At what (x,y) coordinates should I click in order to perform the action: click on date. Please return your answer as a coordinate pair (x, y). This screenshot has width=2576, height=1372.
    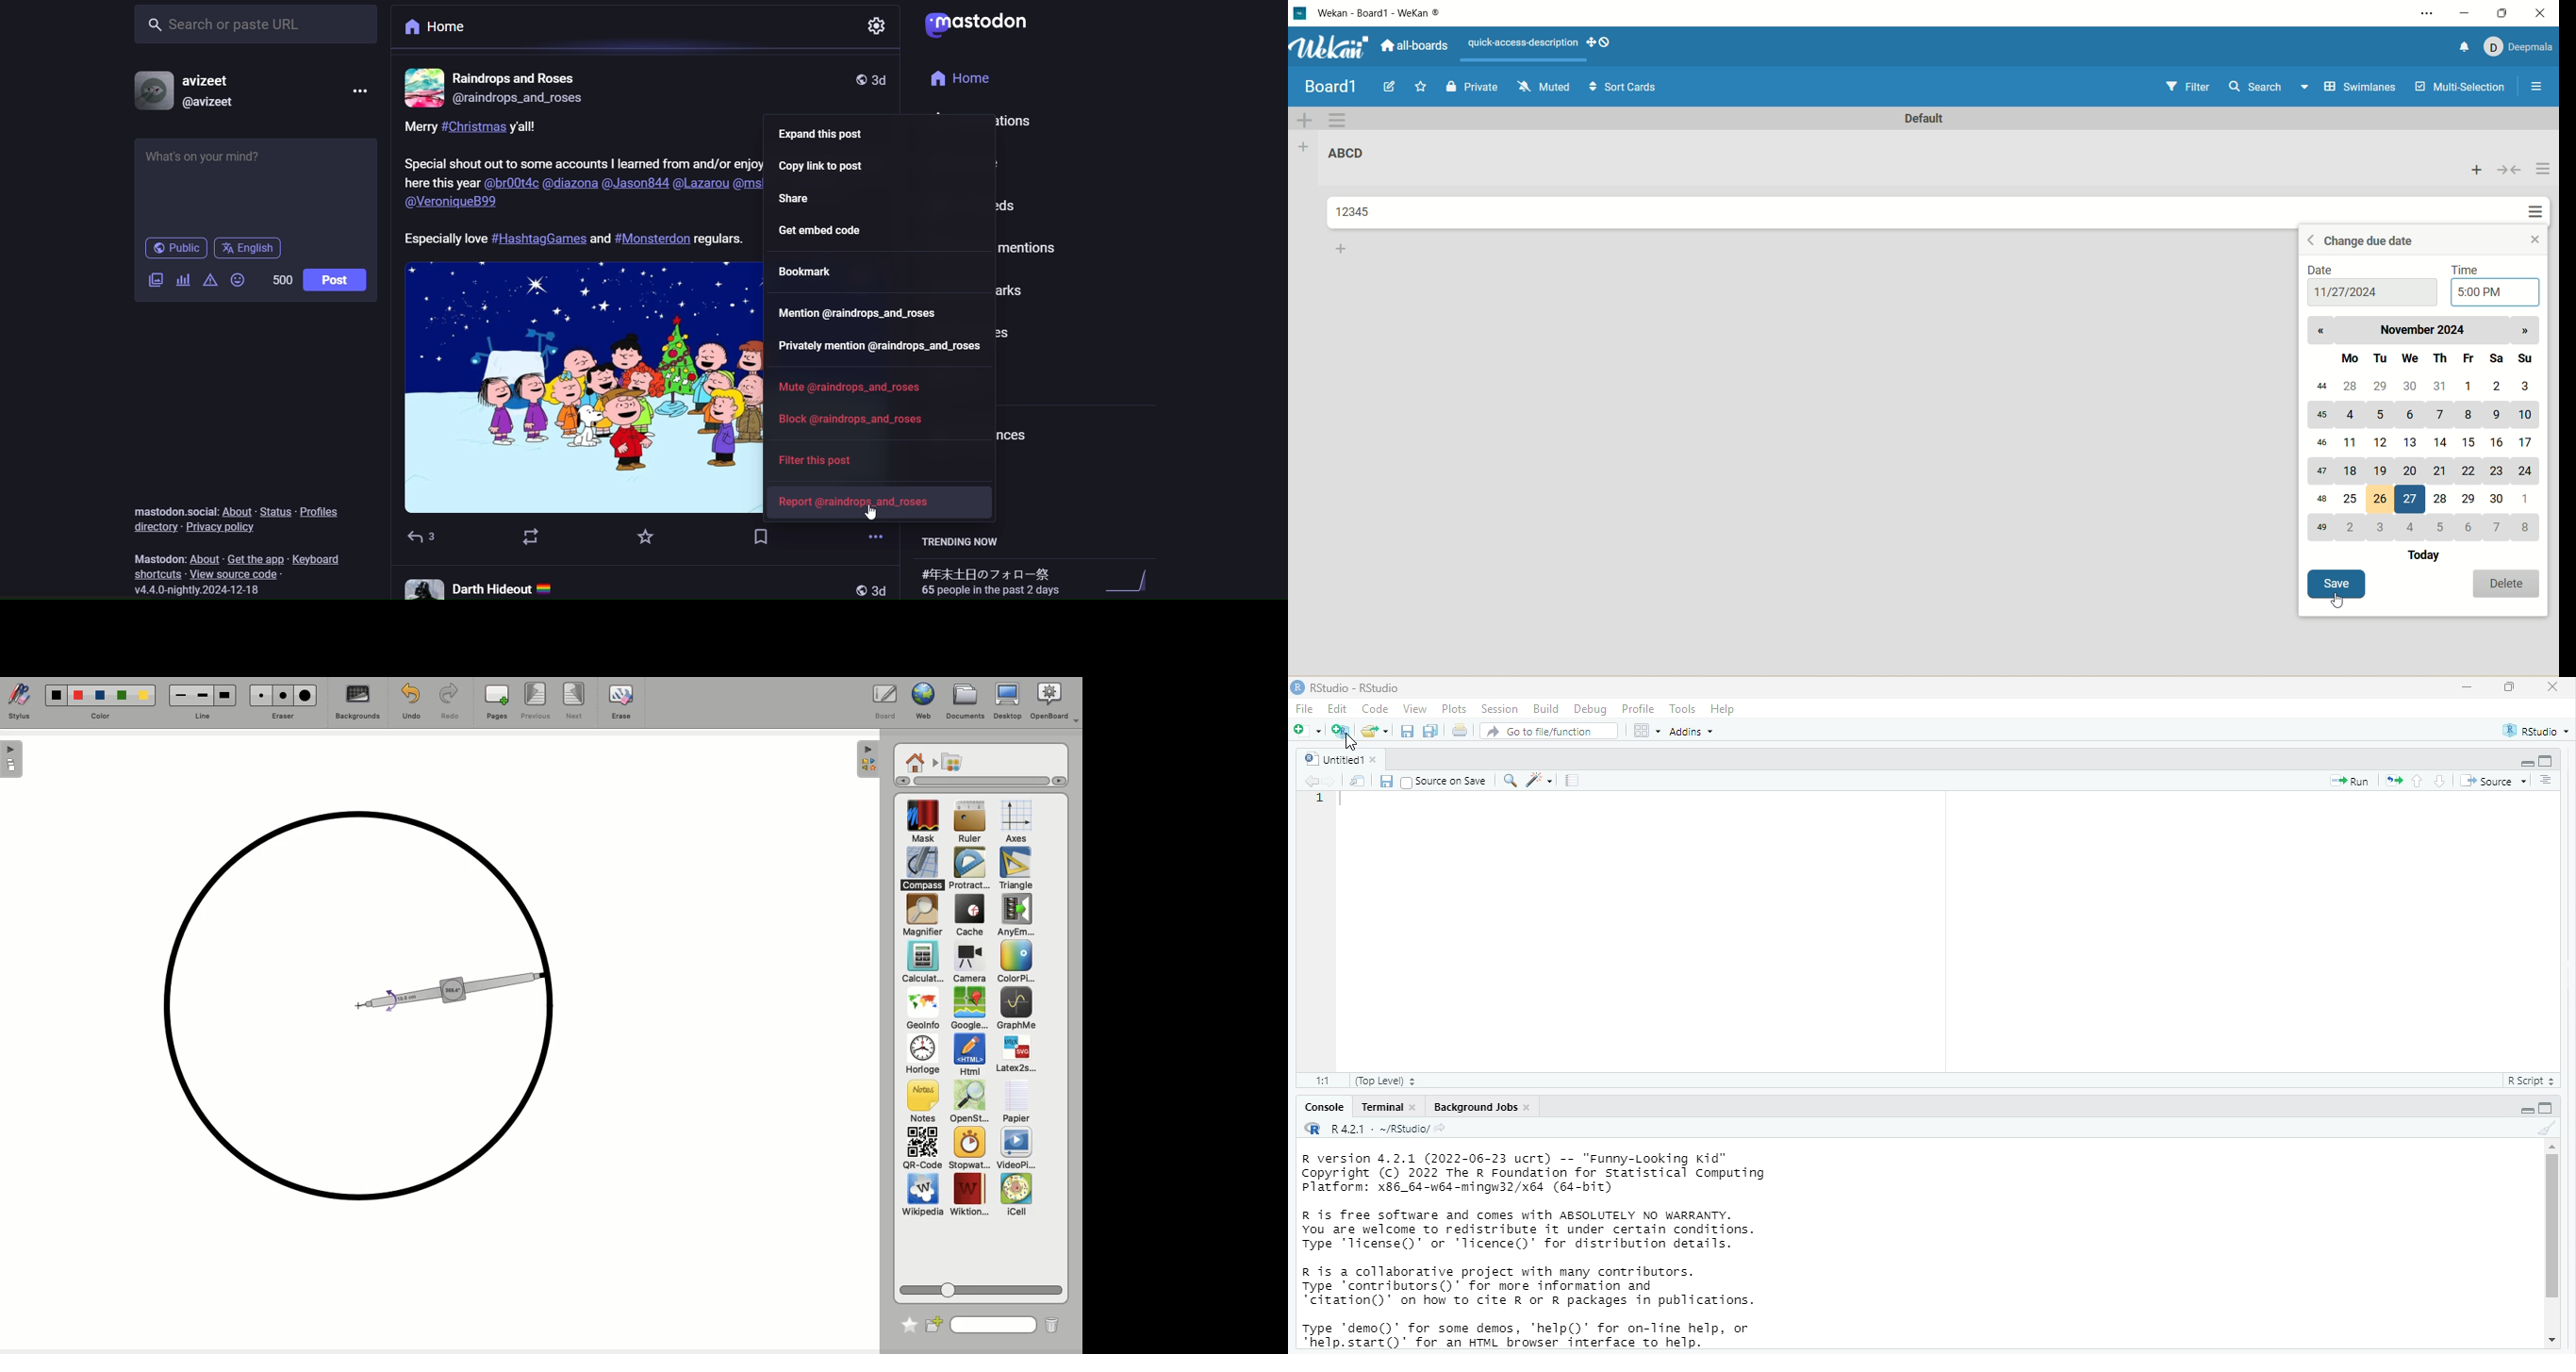
    Looking at the image, I should click on (2371, 293).